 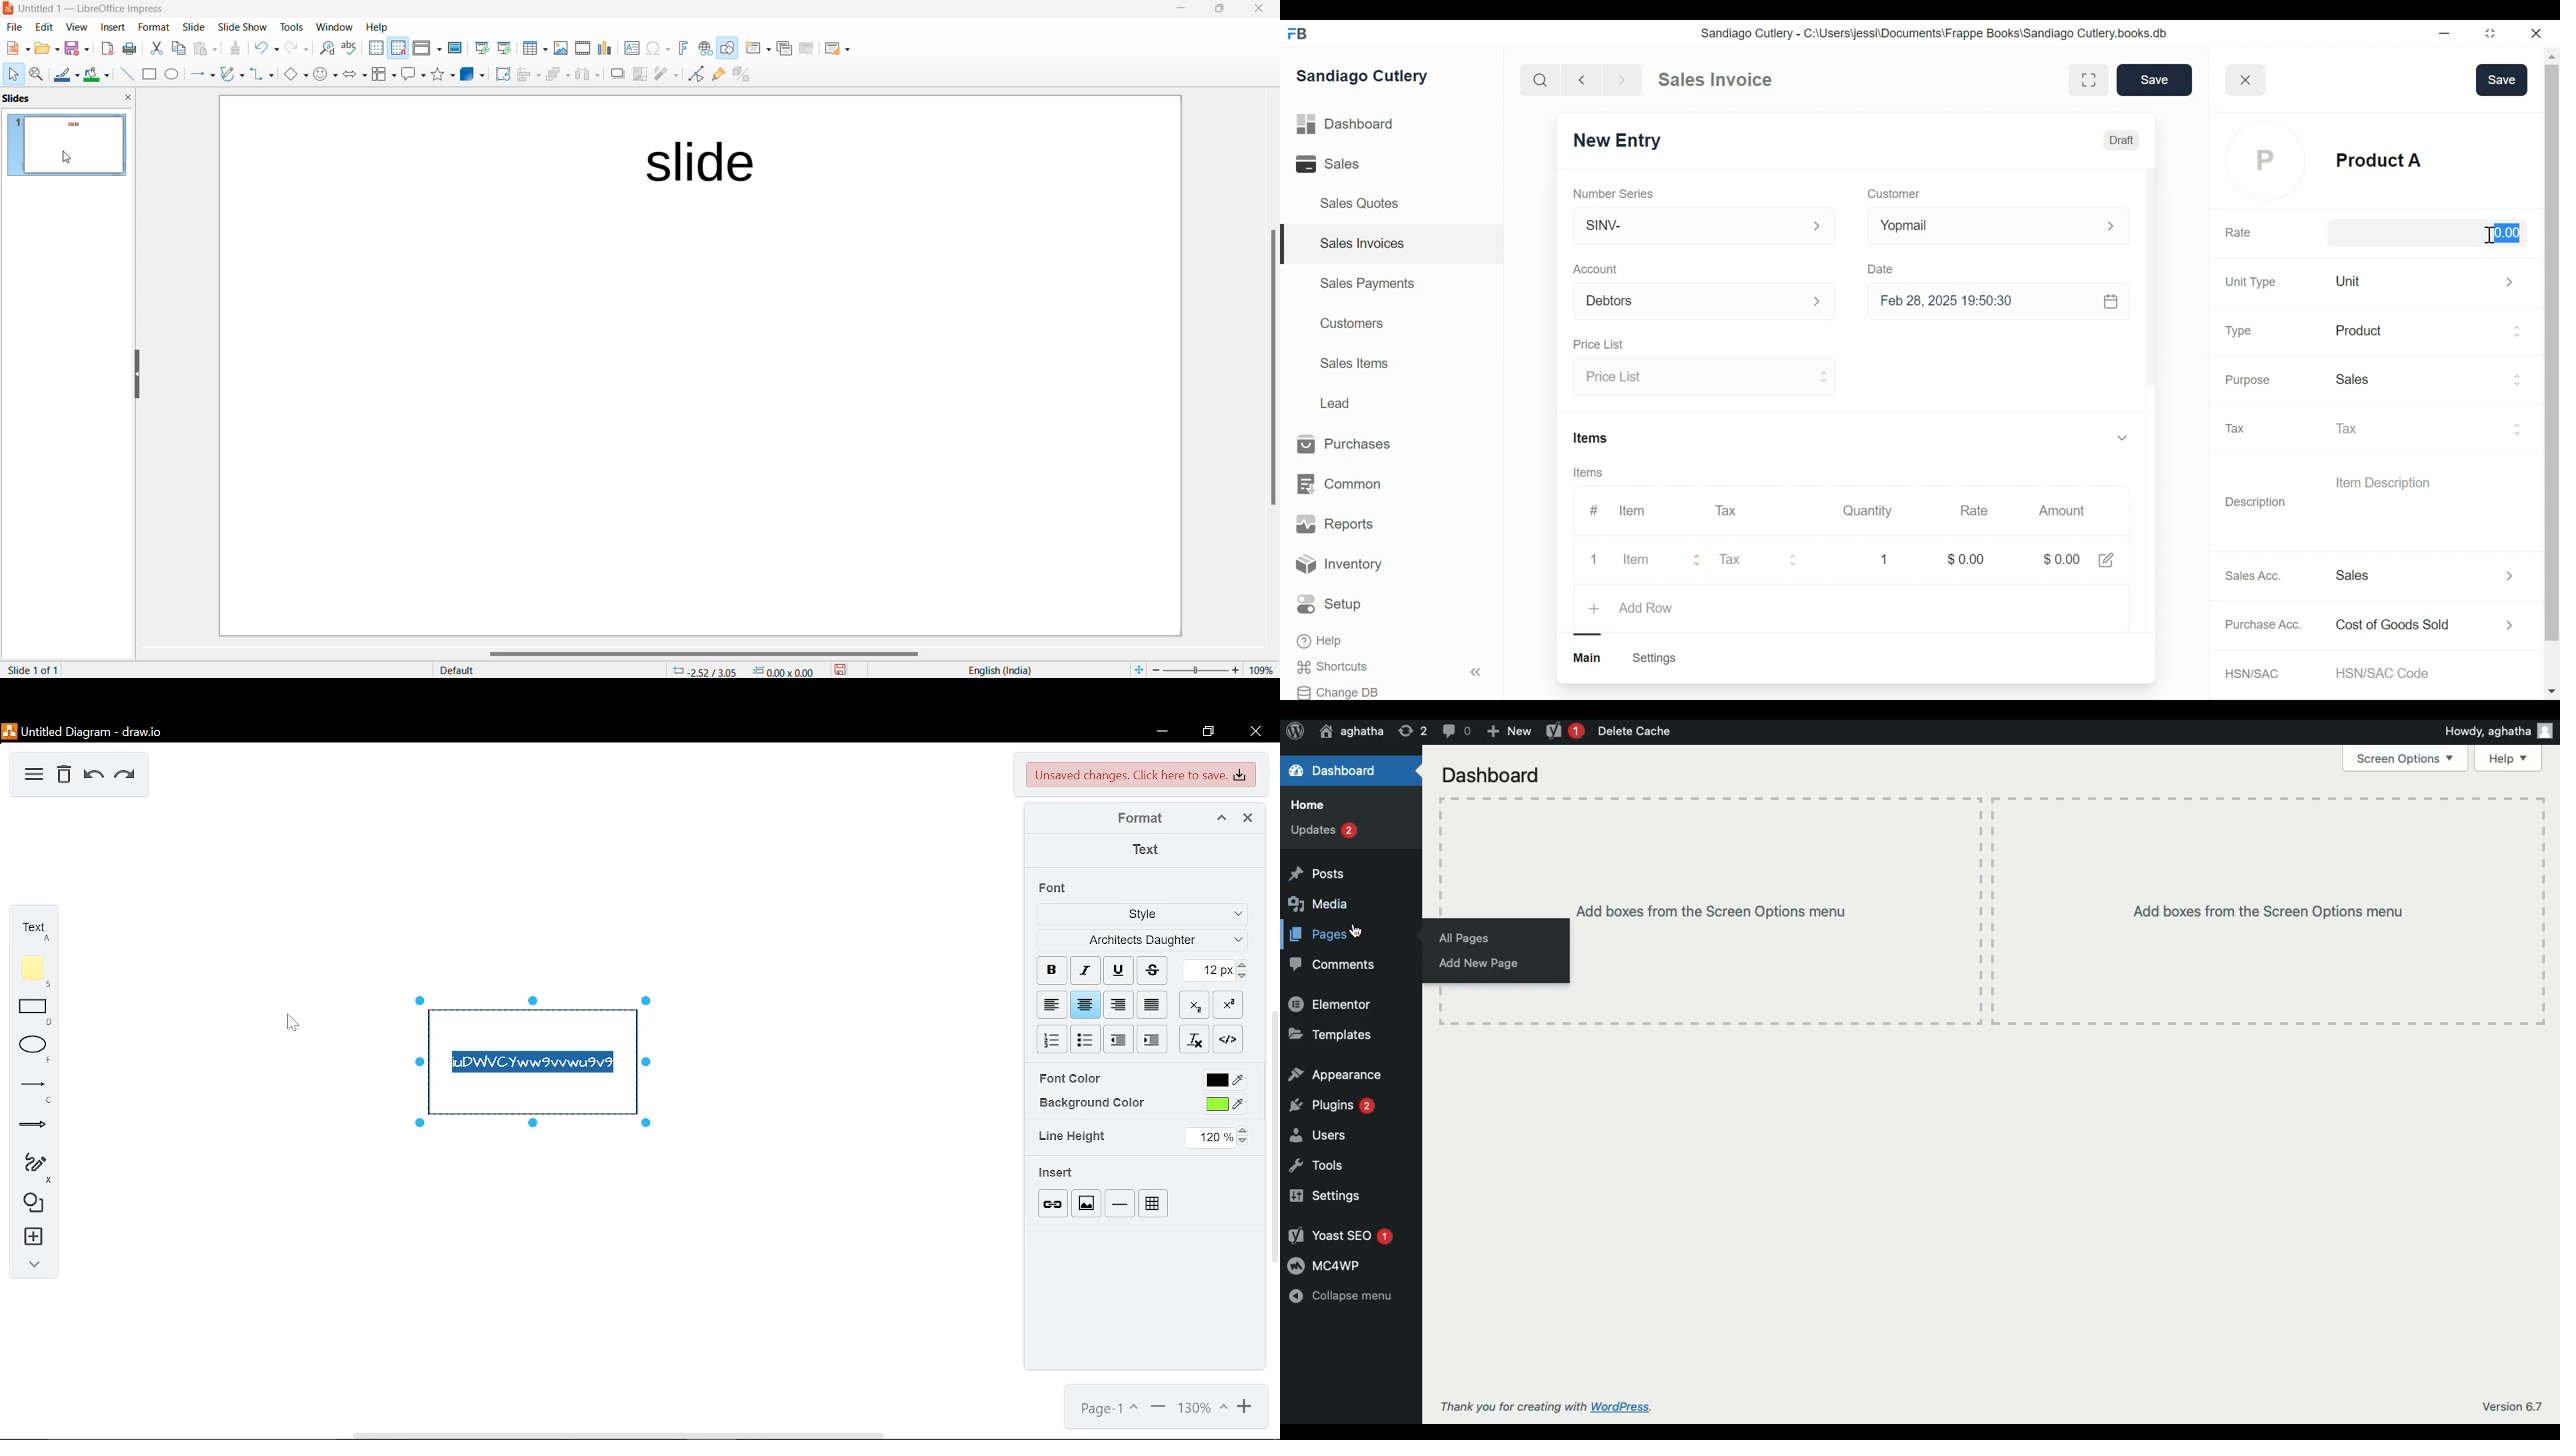 I want to click on Tax , so click(x=1766, y=558).